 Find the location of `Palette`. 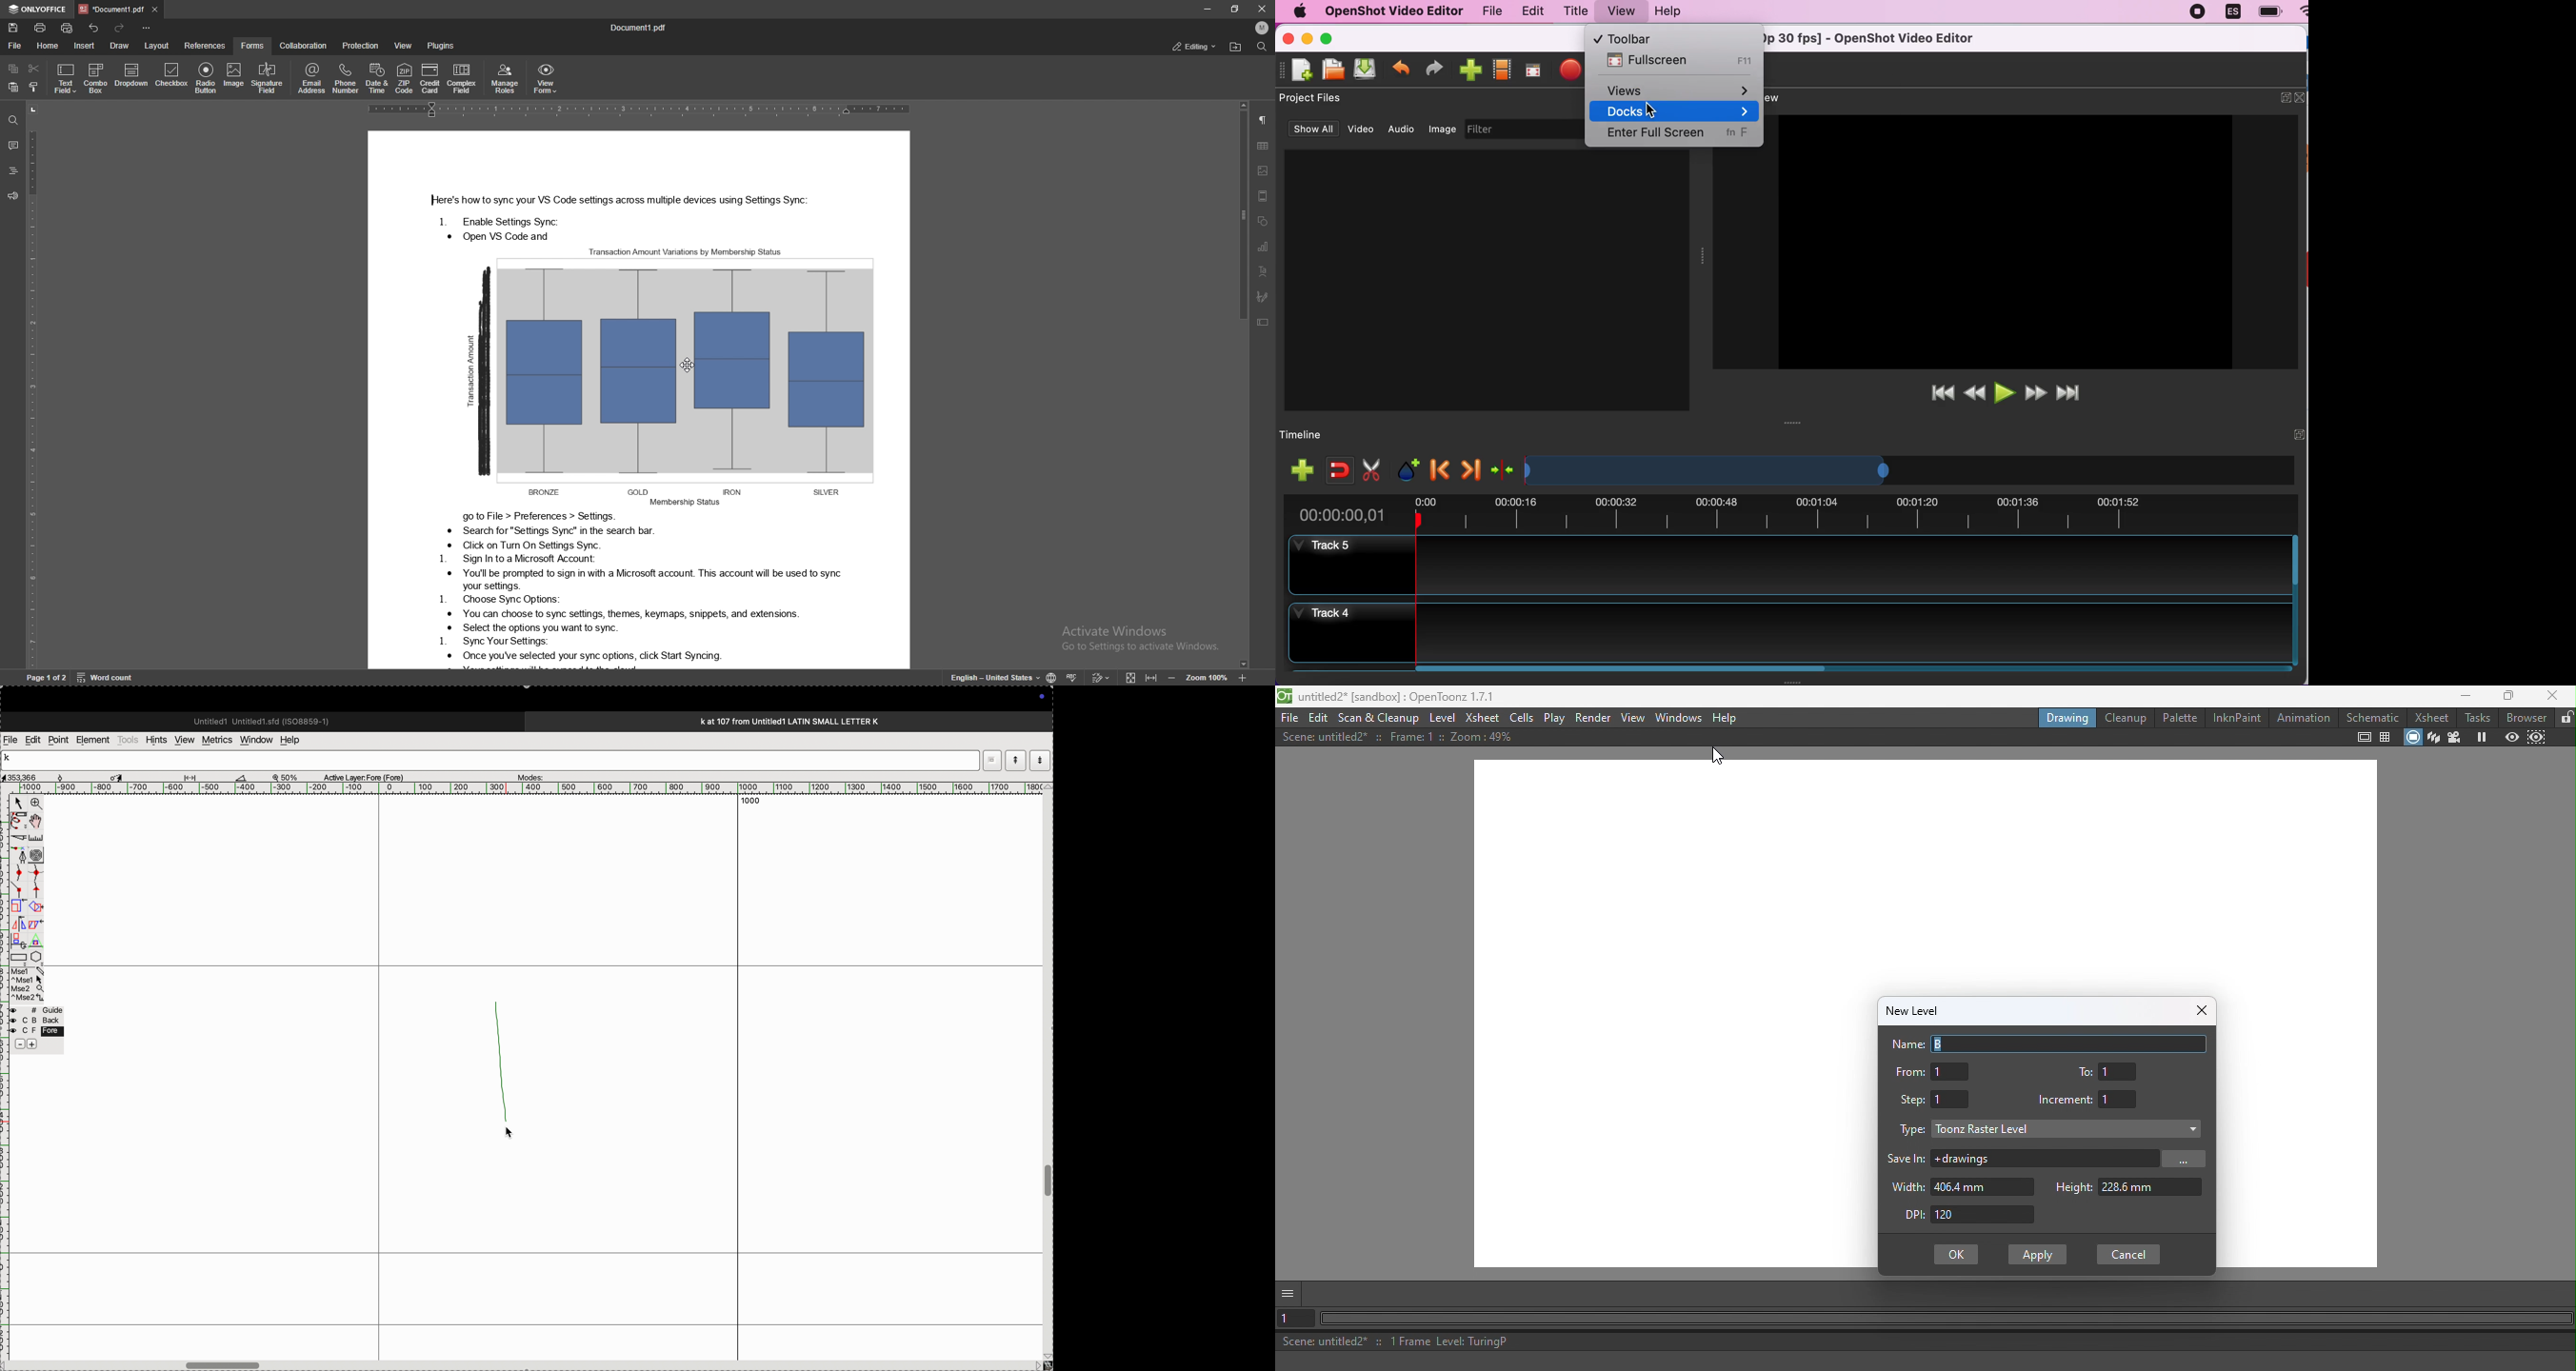

Palette is located at coordinates (2179, 718).